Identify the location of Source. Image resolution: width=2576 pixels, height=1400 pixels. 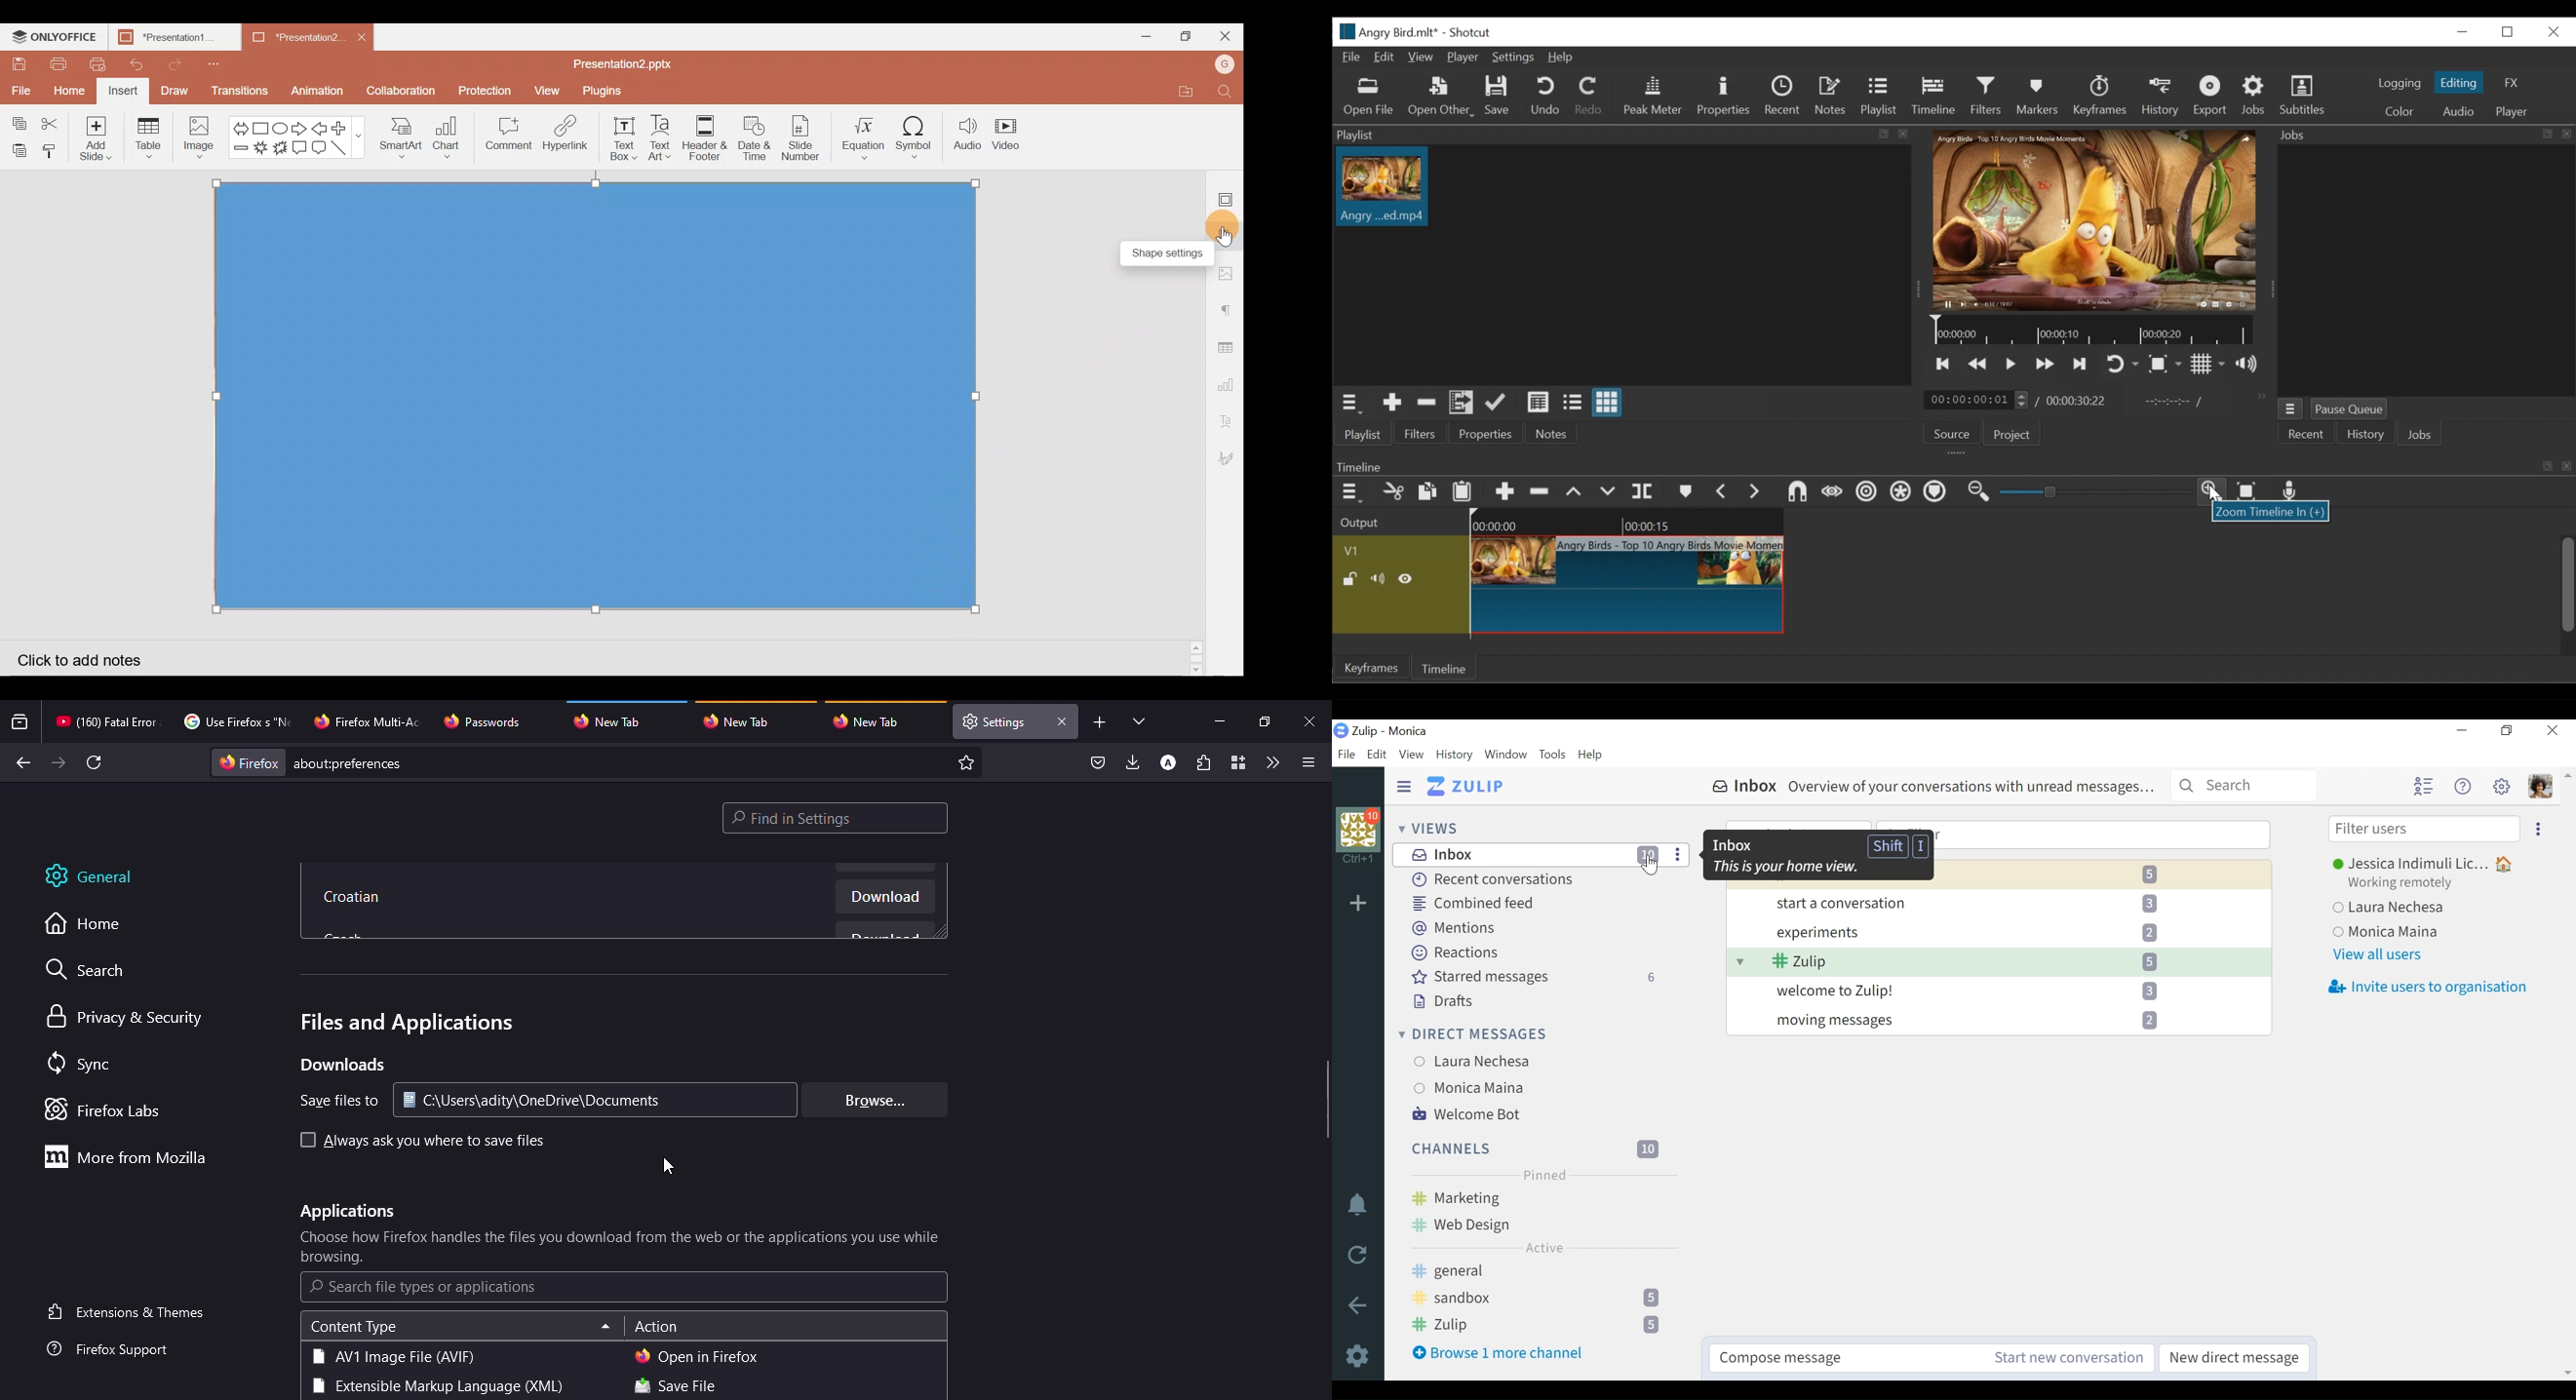
(1949, 431).